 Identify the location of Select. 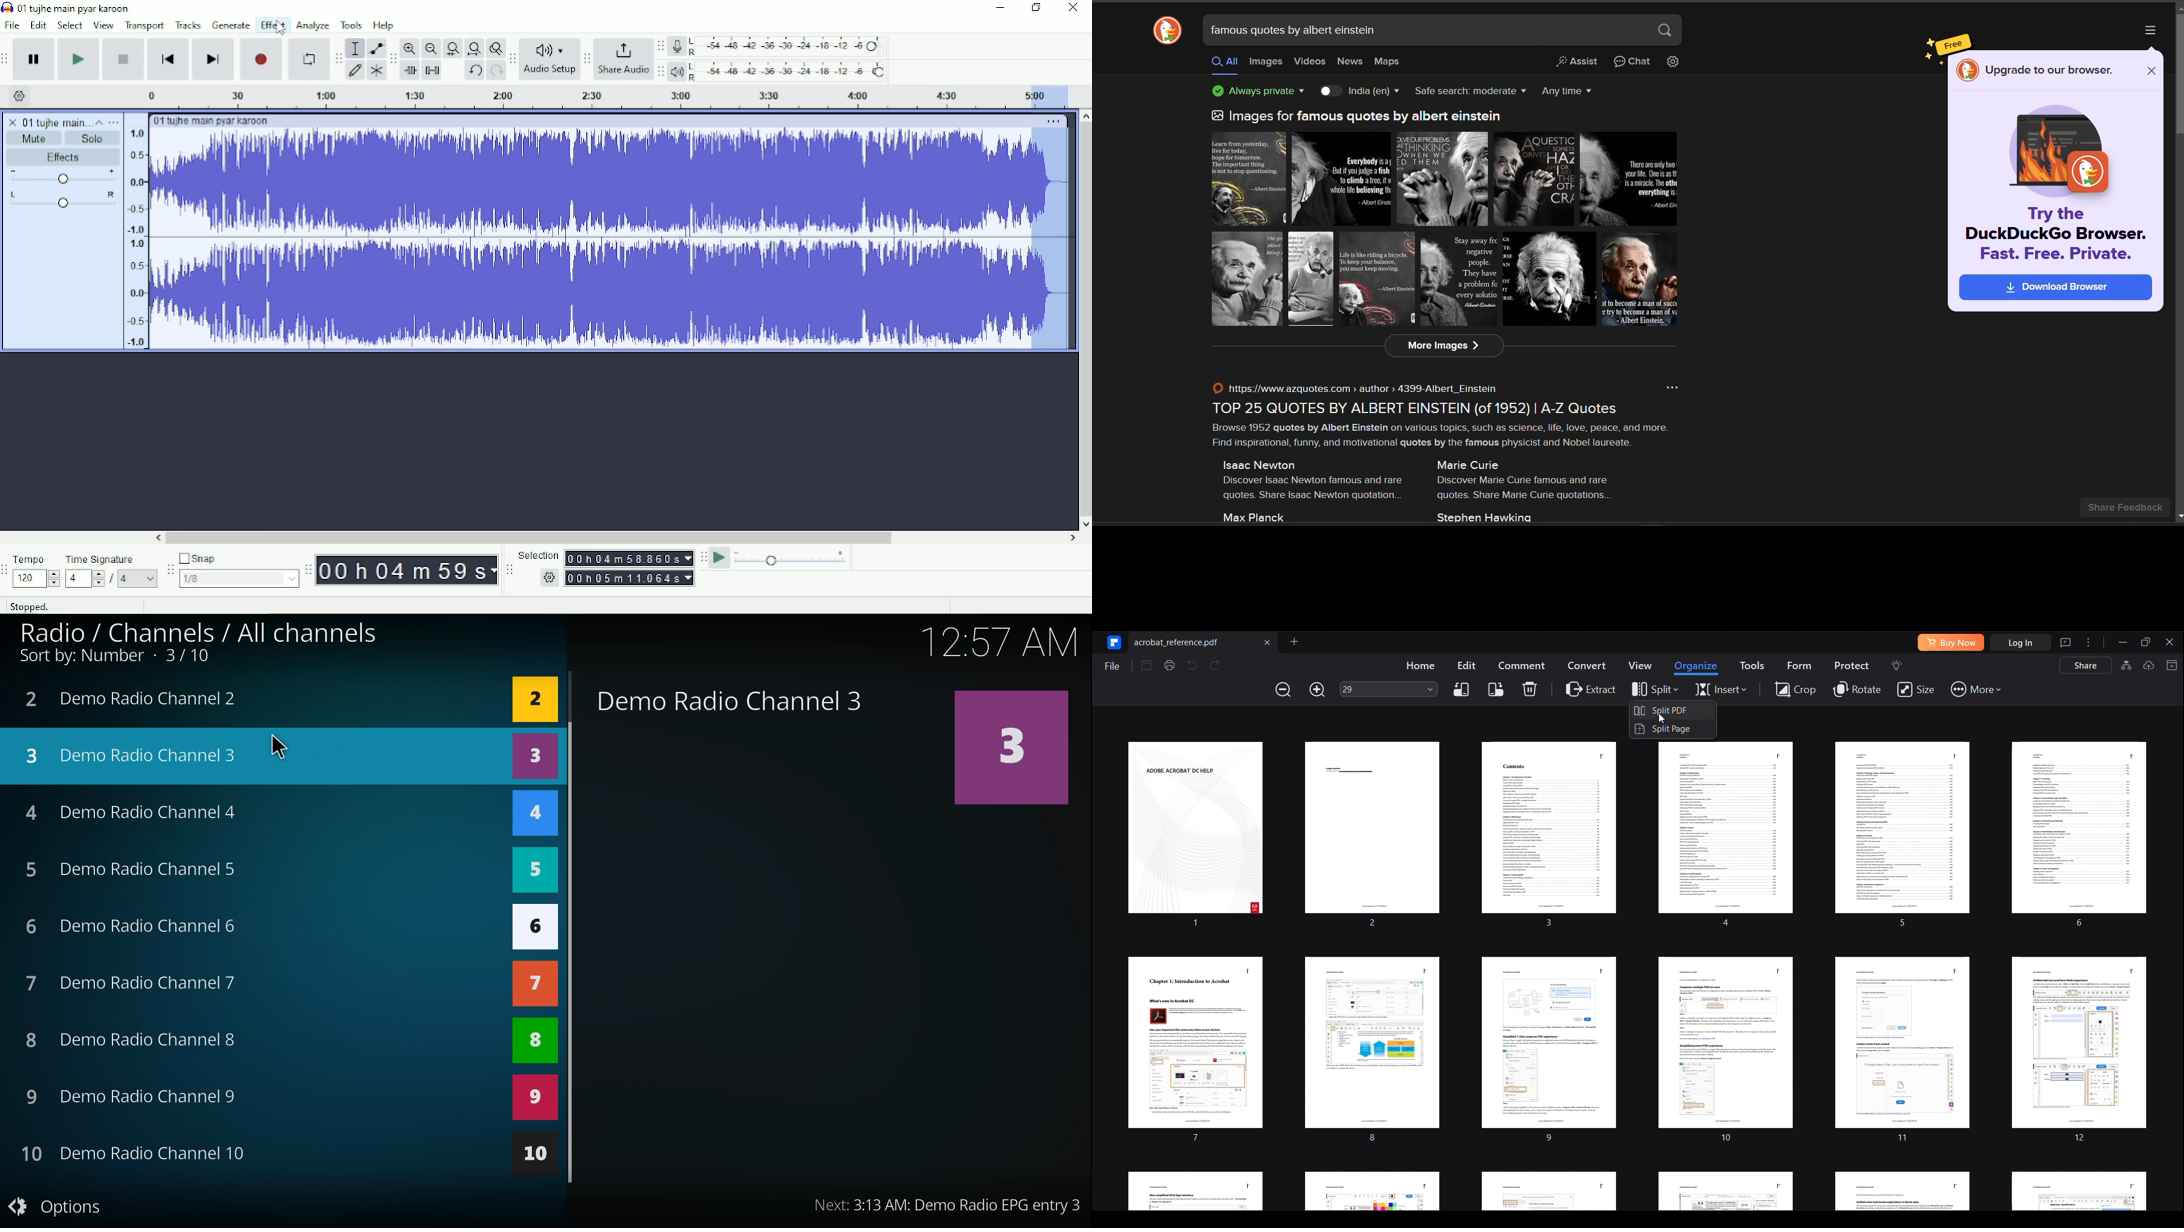
(71, 26).